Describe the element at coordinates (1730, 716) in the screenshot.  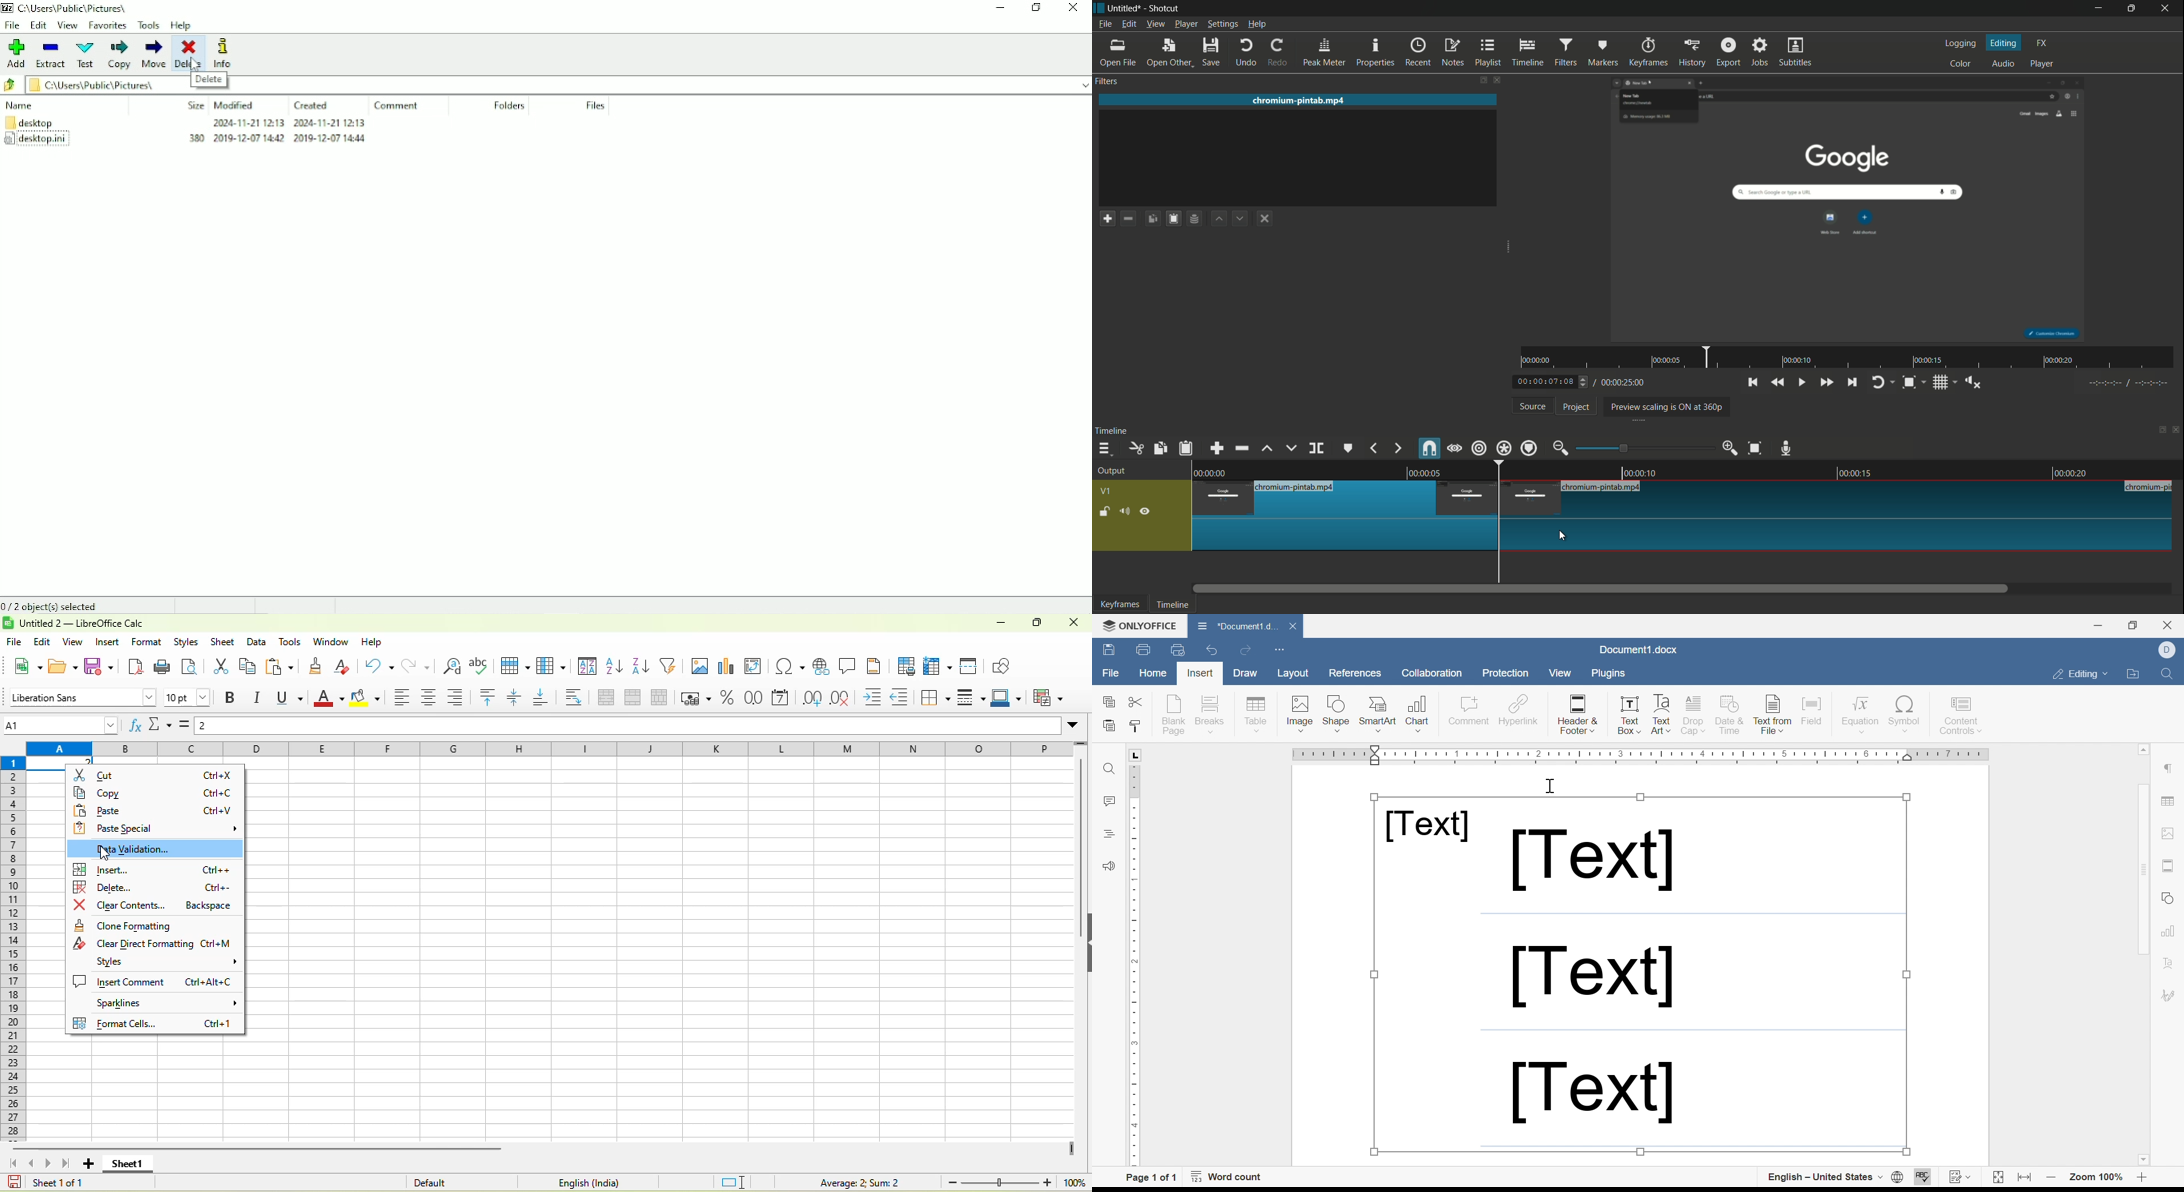
I see `Date & time` at that location.